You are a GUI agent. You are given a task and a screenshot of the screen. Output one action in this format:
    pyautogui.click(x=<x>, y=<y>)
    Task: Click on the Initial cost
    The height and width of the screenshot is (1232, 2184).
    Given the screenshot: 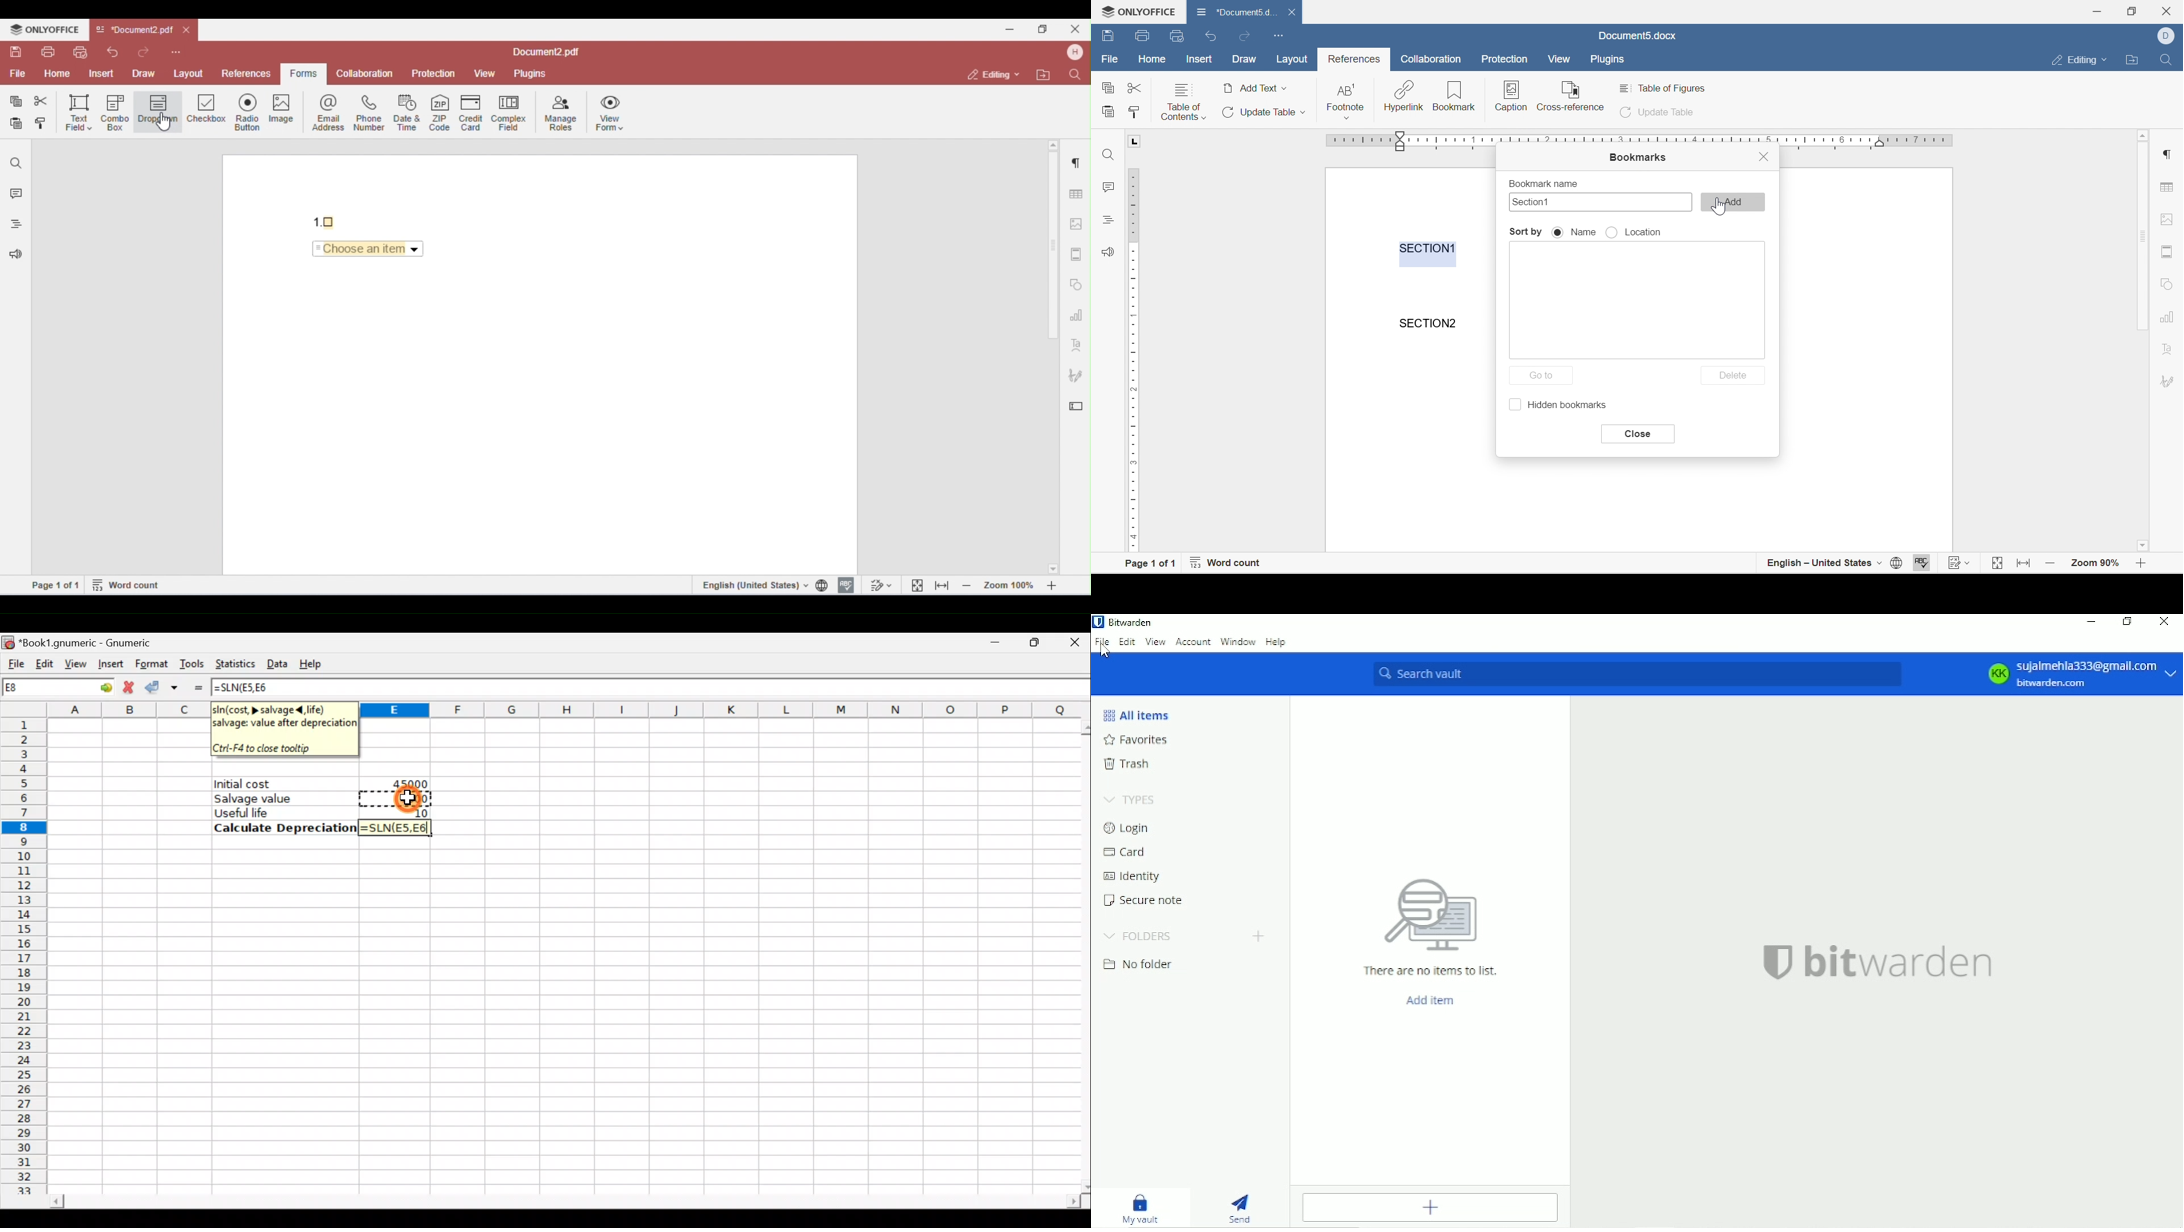 What is the action you would take?
    pyautogui.click(x=287, y=784)
    